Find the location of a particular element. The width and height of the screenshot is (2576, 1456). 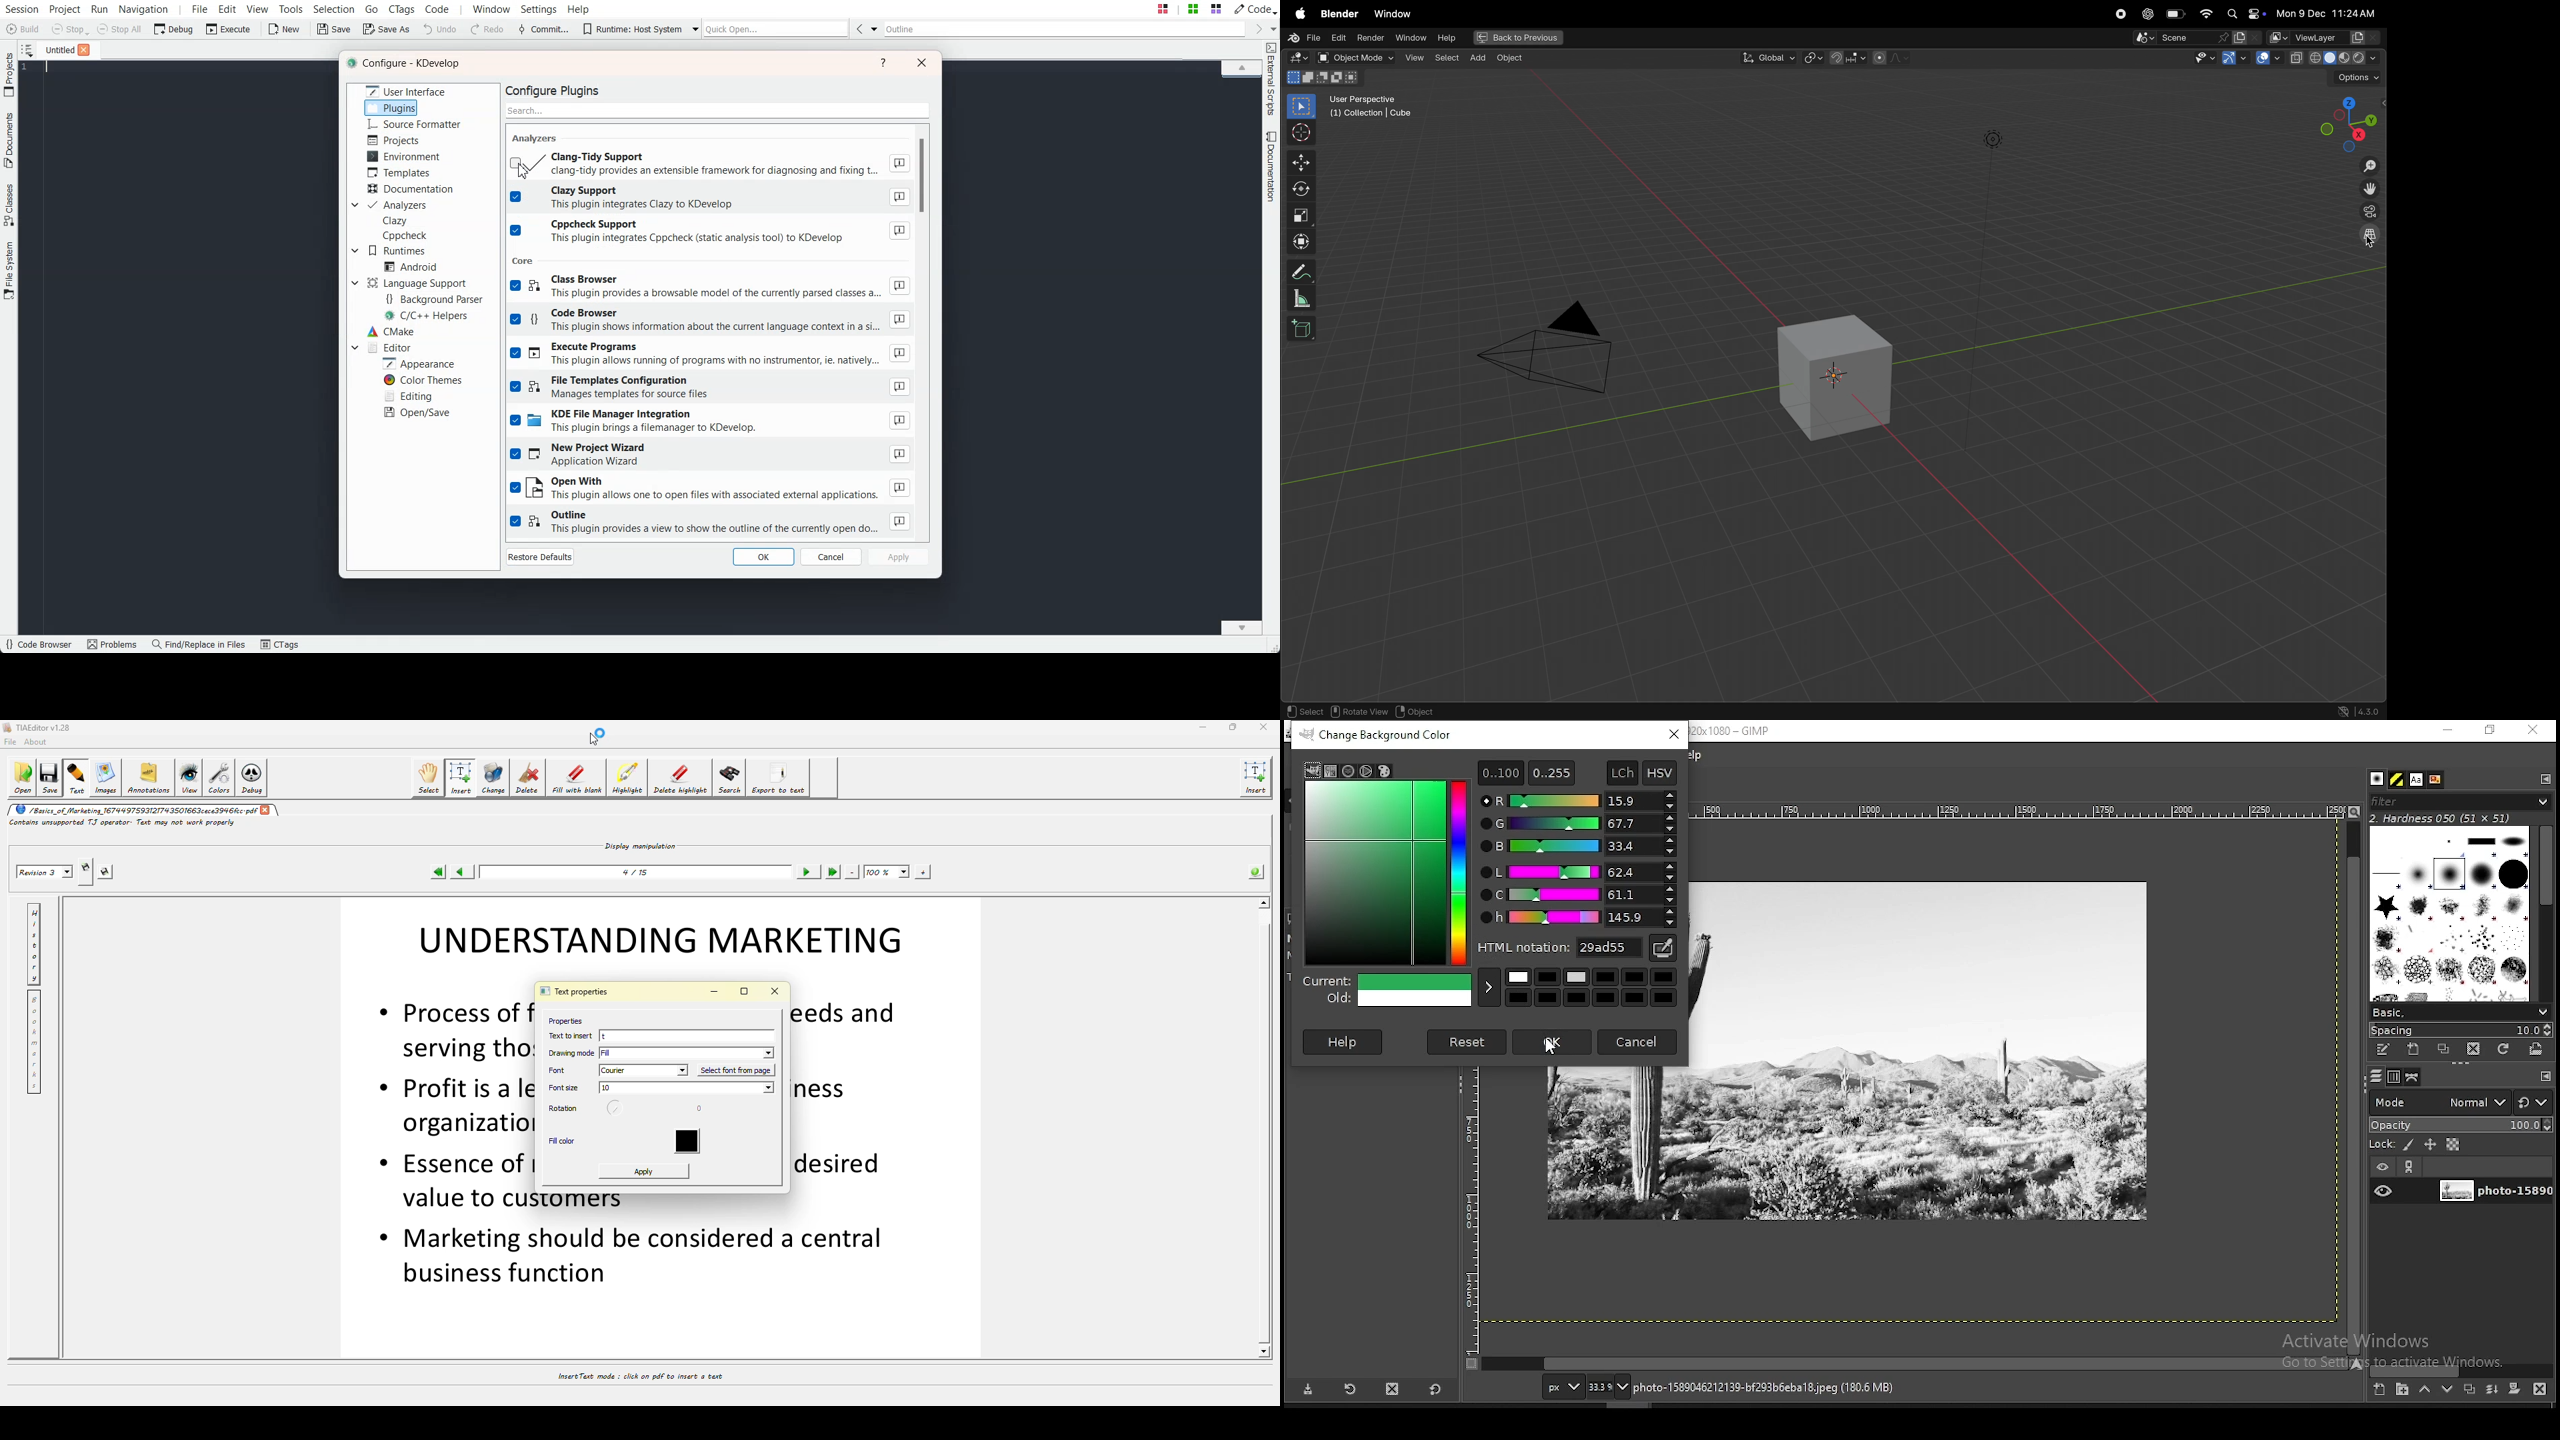

 is located at coordinates (1784, 1387).